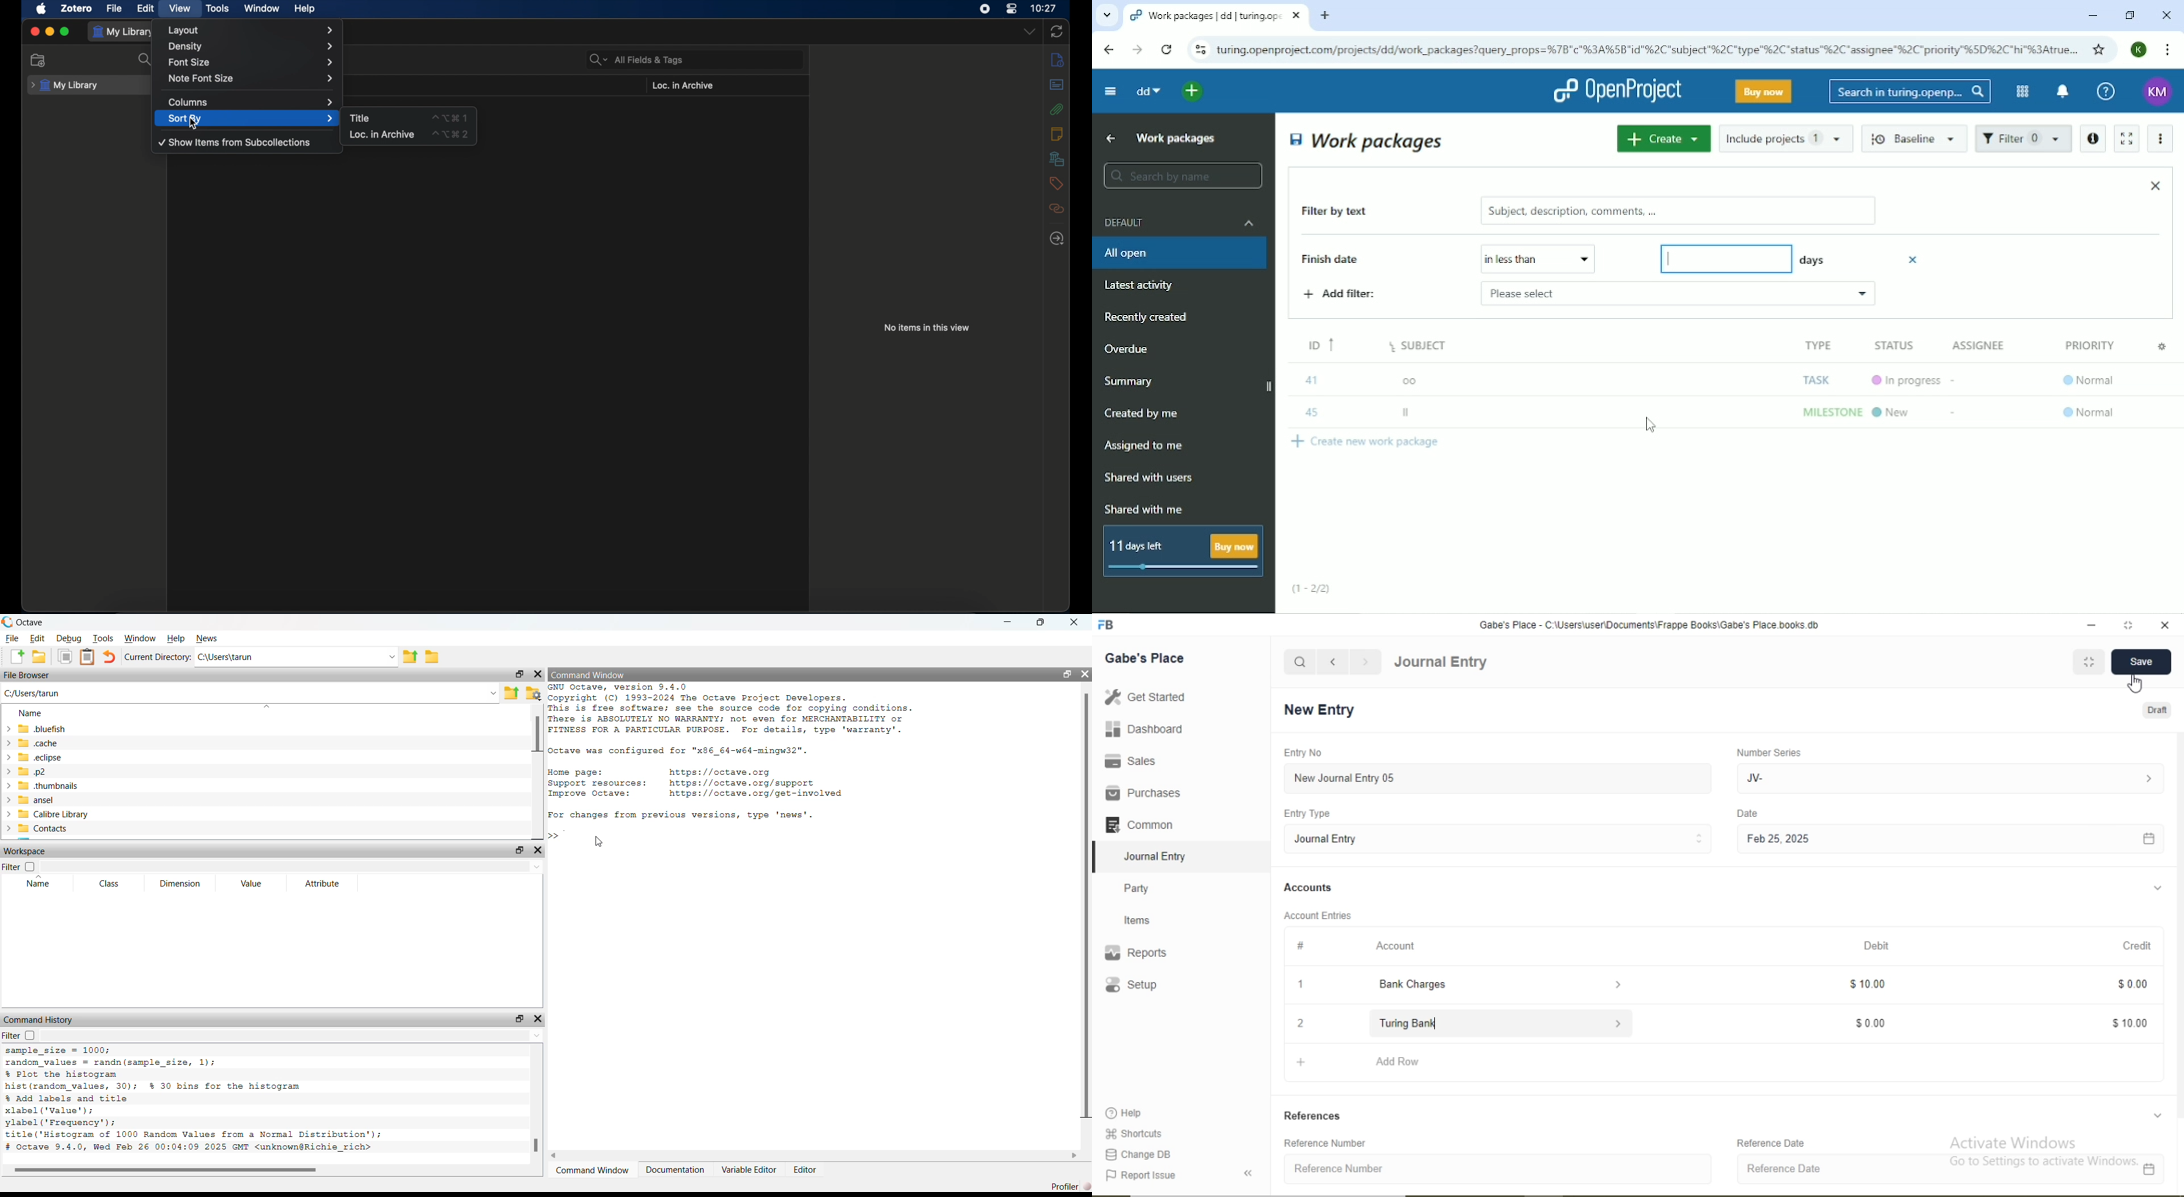  I want to click on time, so click(1045, 7).